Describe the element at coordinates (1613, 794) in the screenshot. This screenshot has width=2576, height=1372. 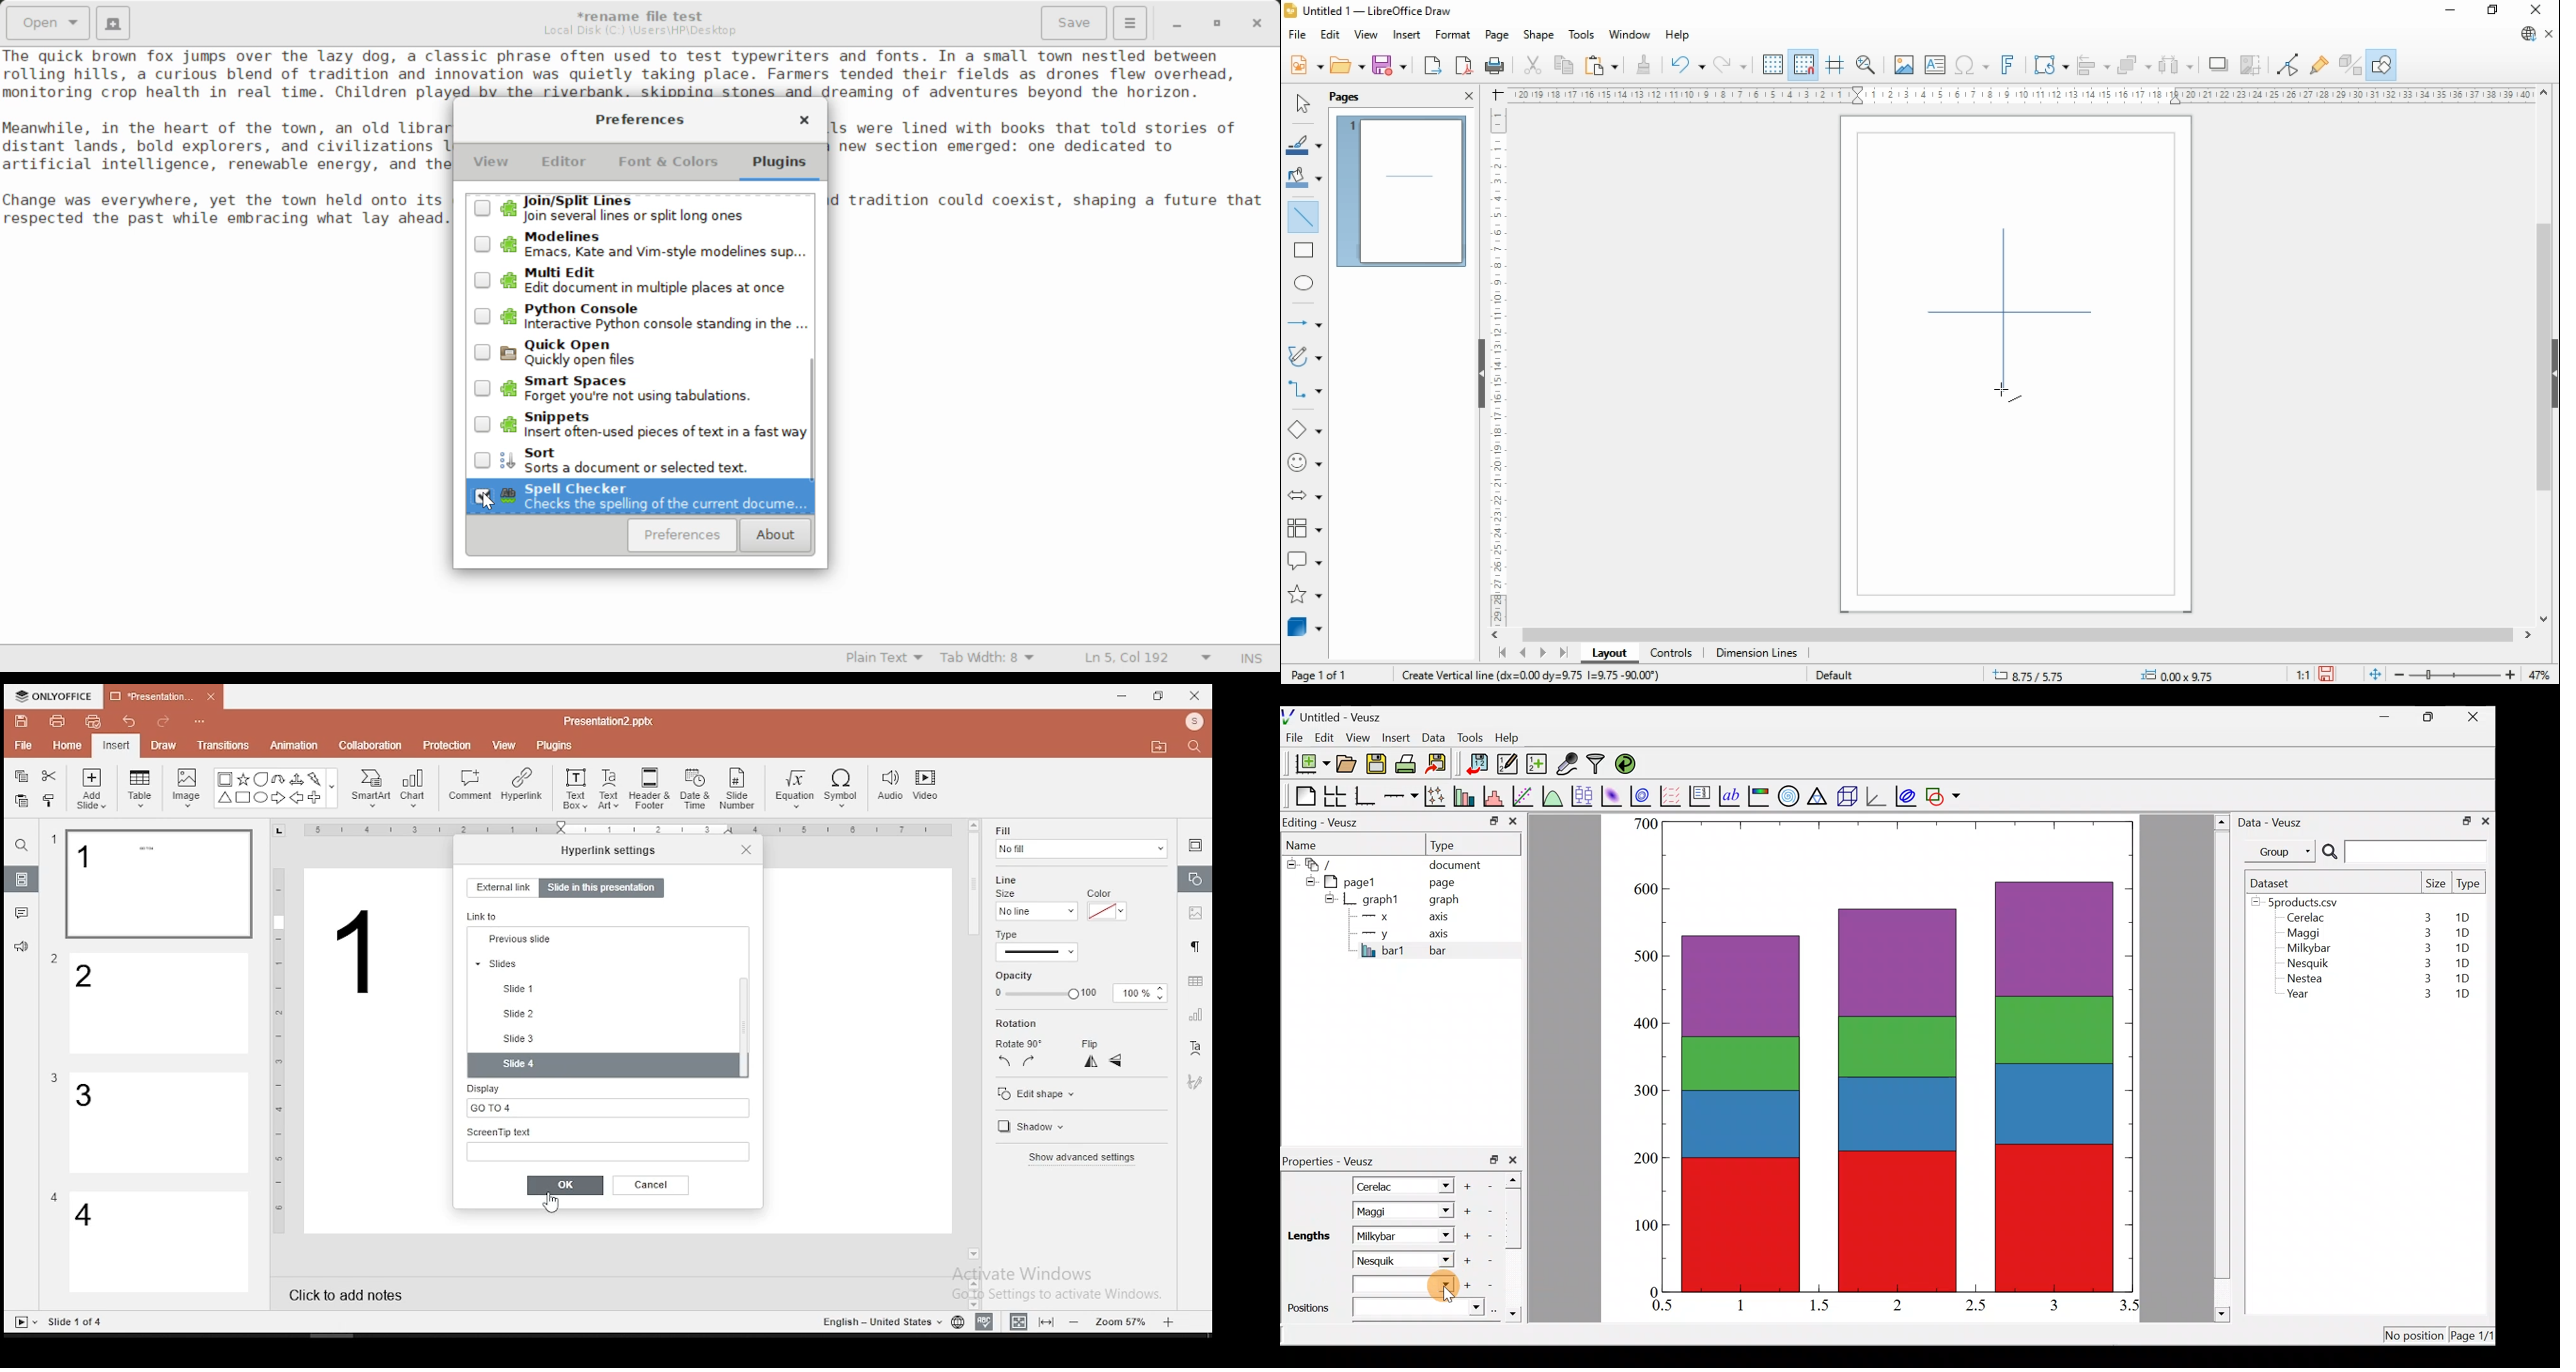
I see `Plot a 2d dataset as an image` at that location.